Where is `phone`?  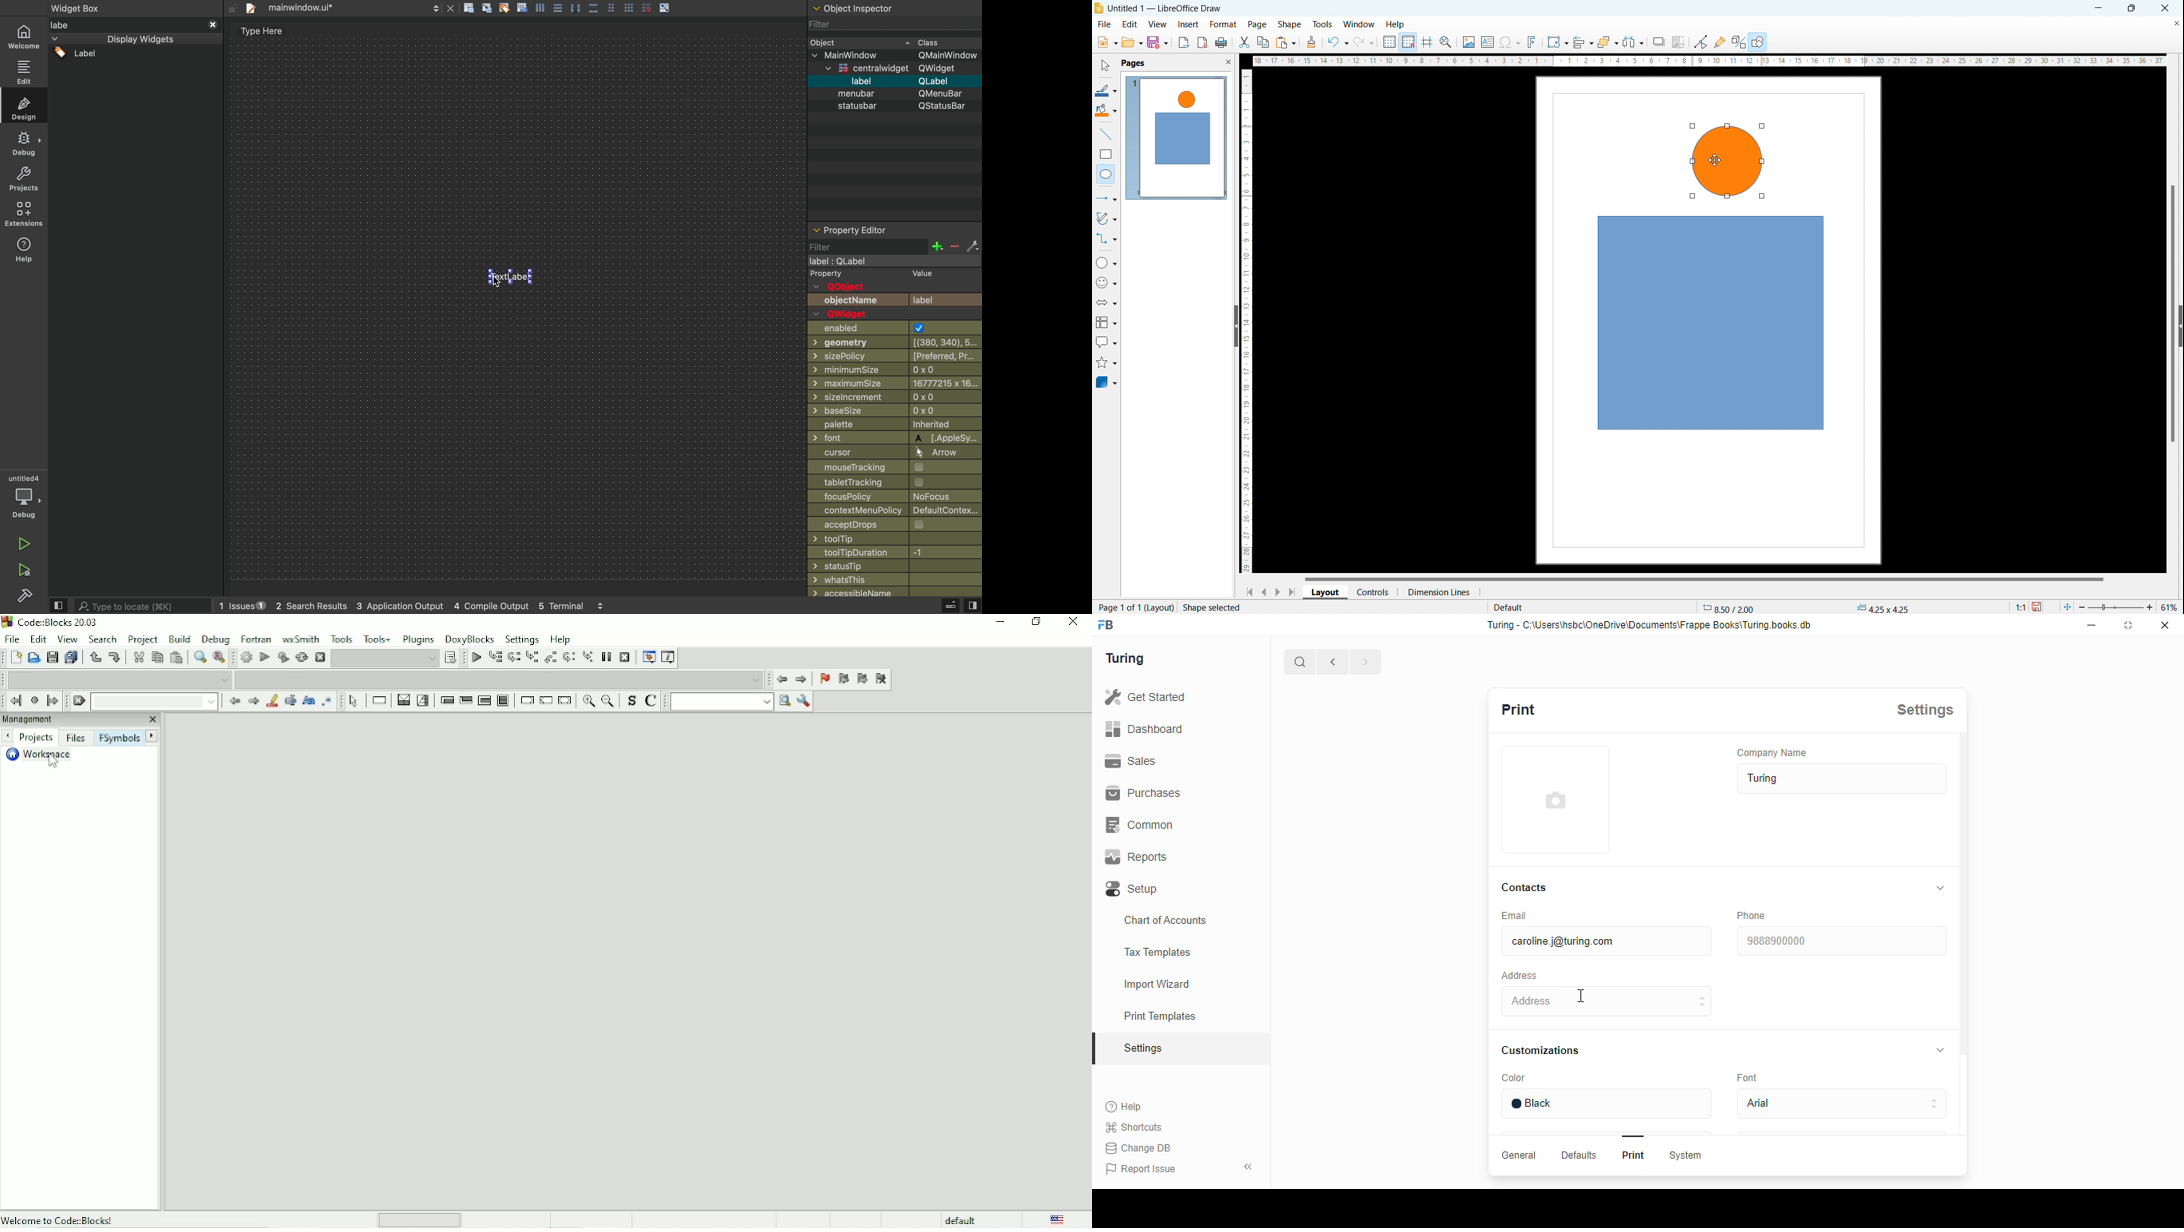 phone is located at coordinates (1752, 915).